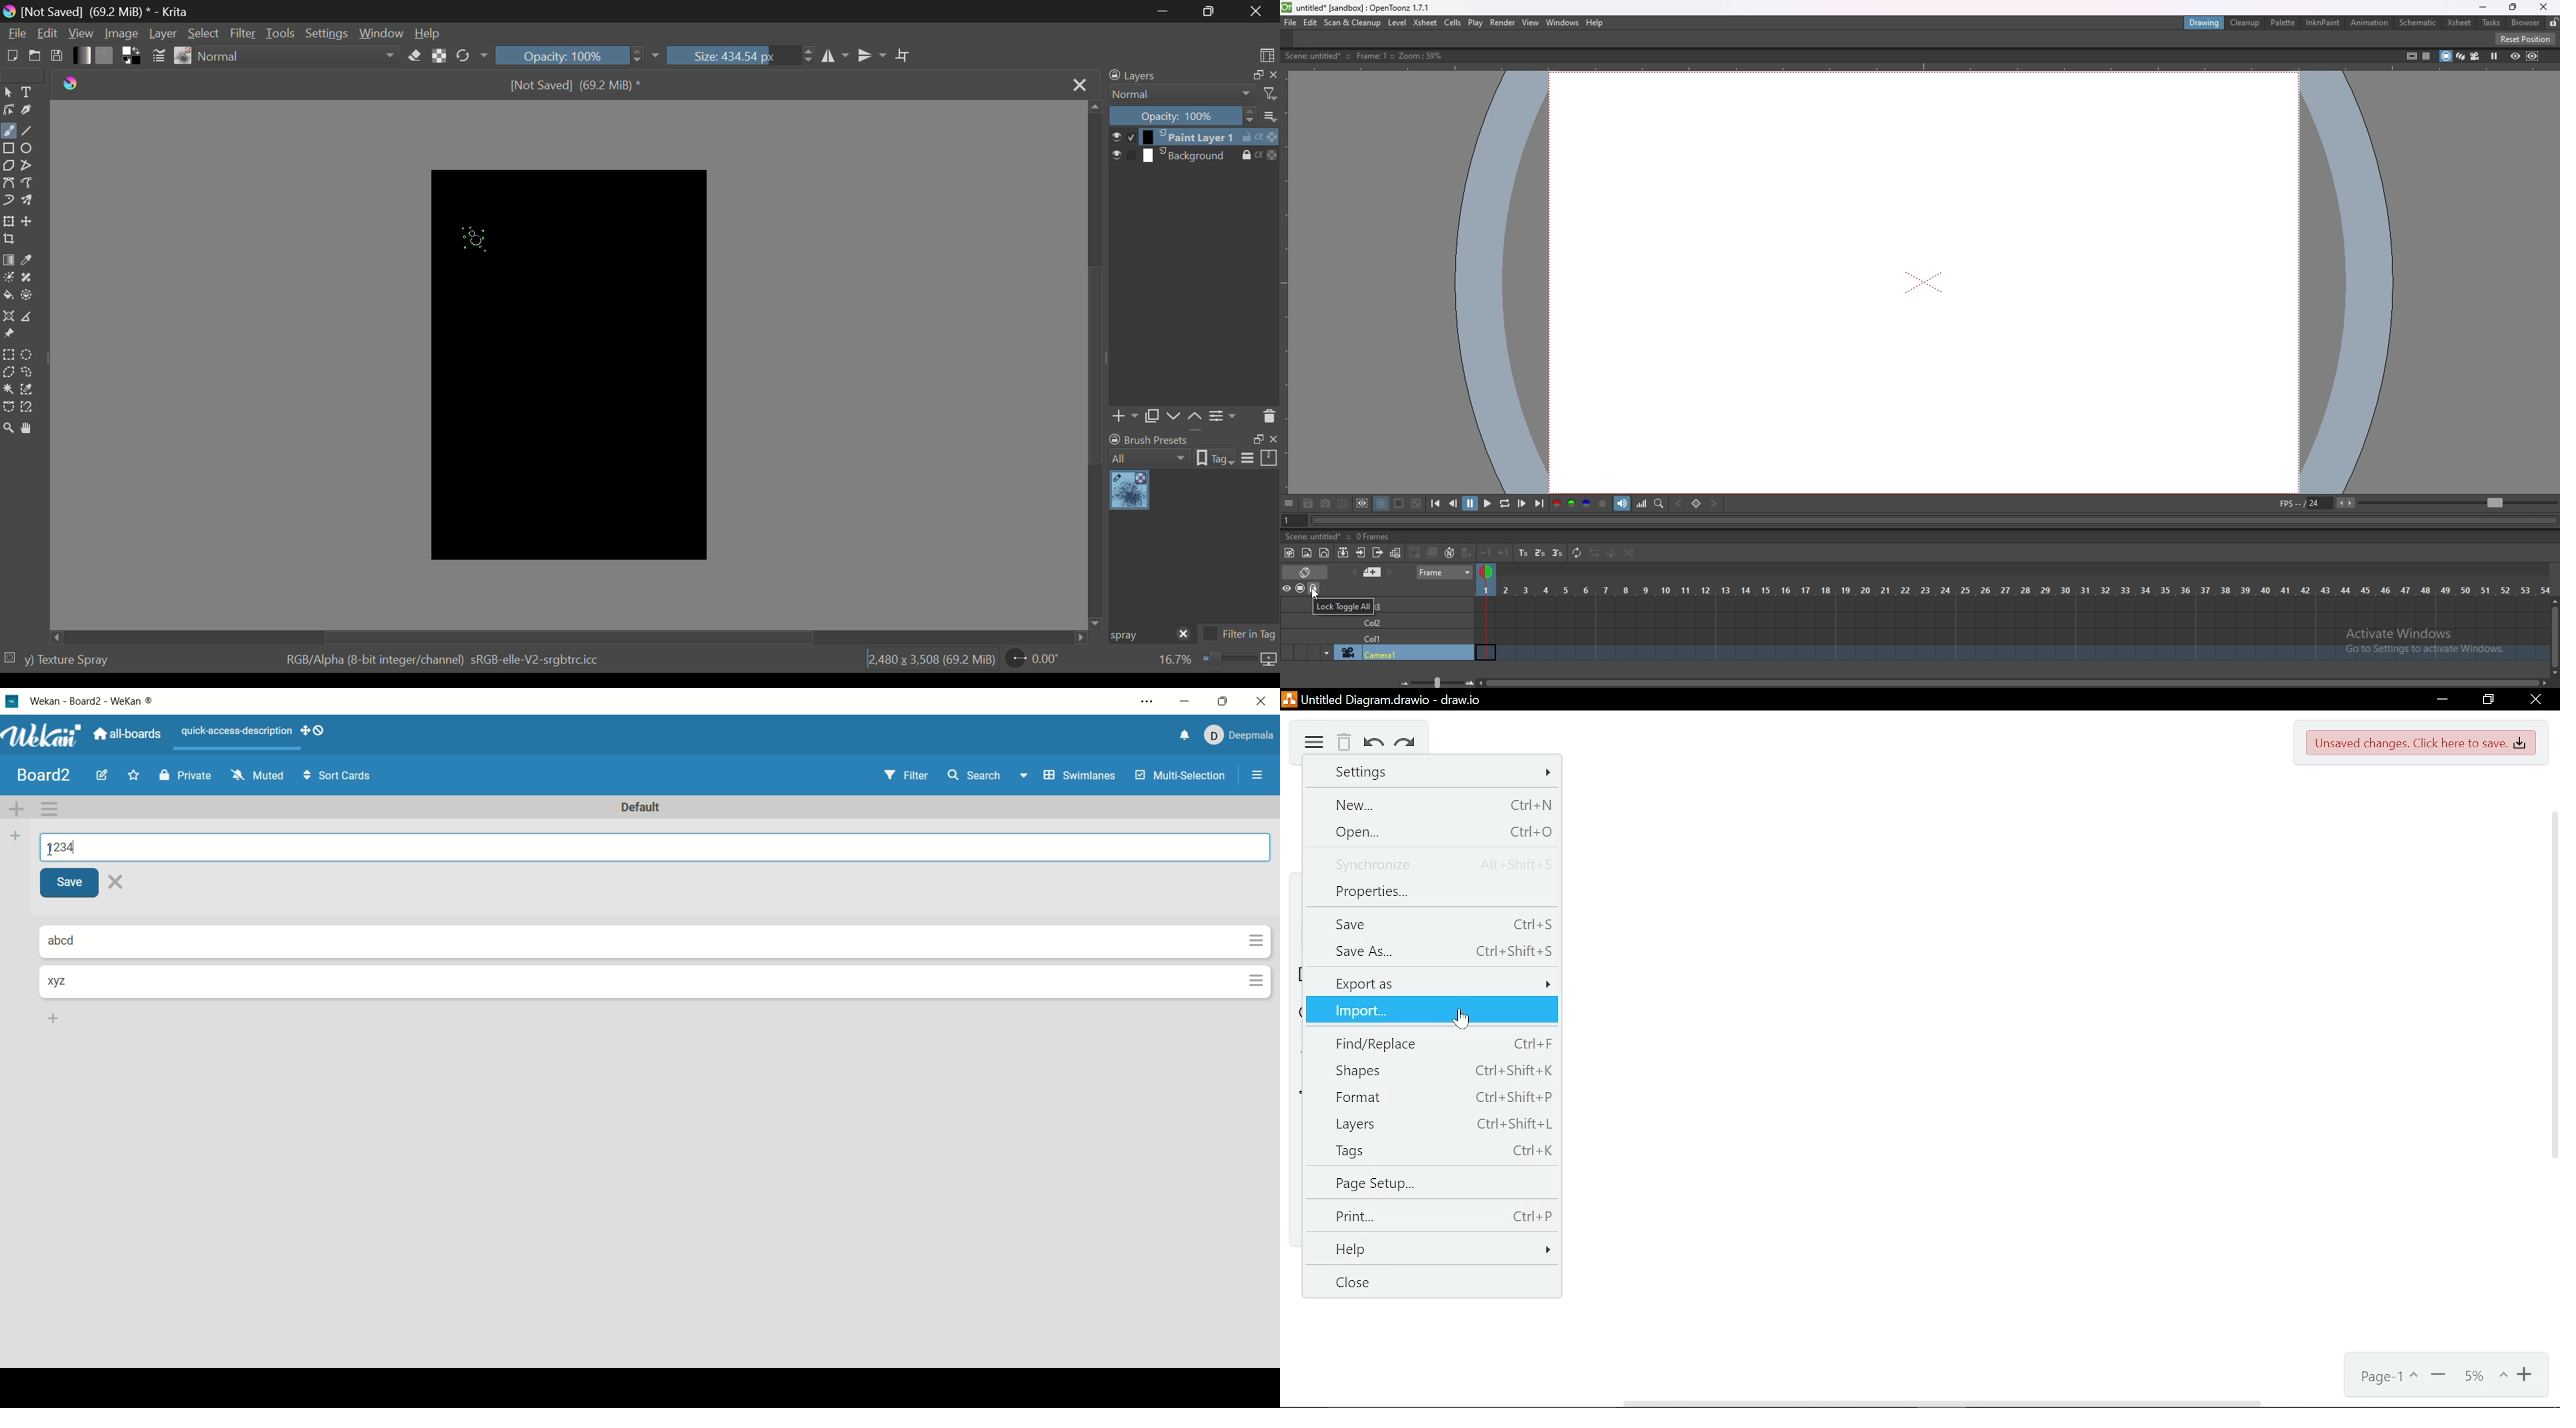 Image resolution: width=2576 pixels, height=1428 pixels. I want to click on Transform Layer, so click(9, 221).